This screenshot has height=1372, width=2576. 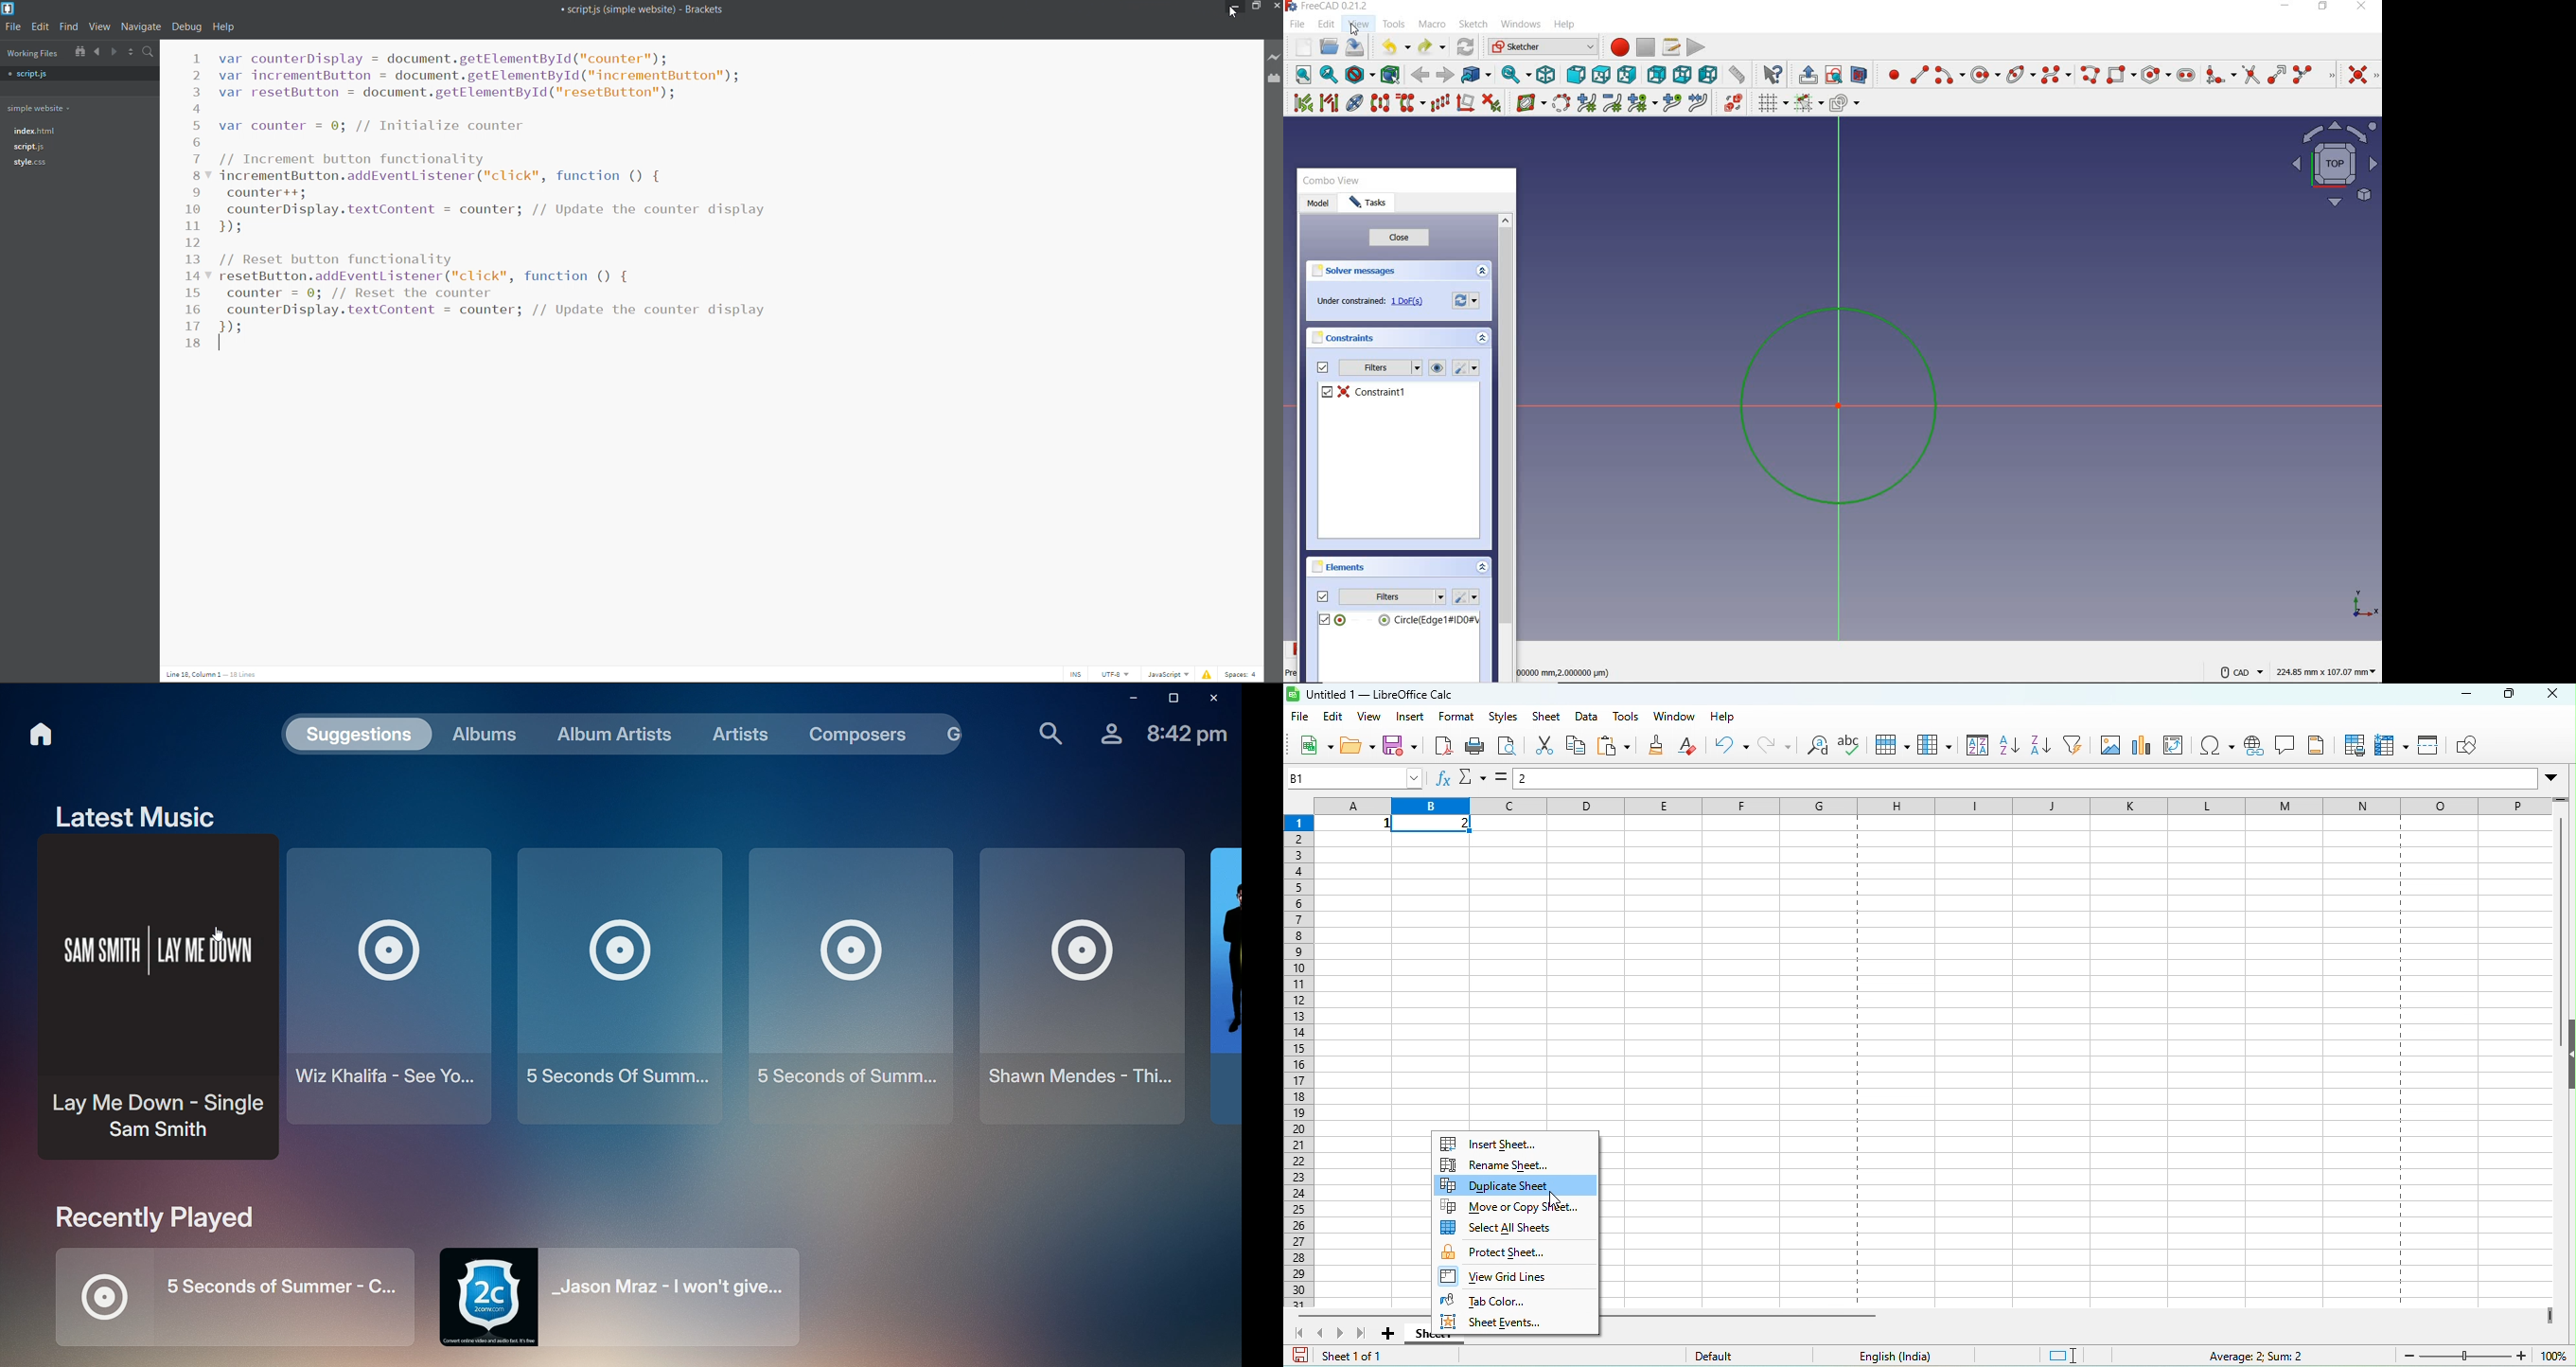 I want to click on working files, so click(x=33, y=54).